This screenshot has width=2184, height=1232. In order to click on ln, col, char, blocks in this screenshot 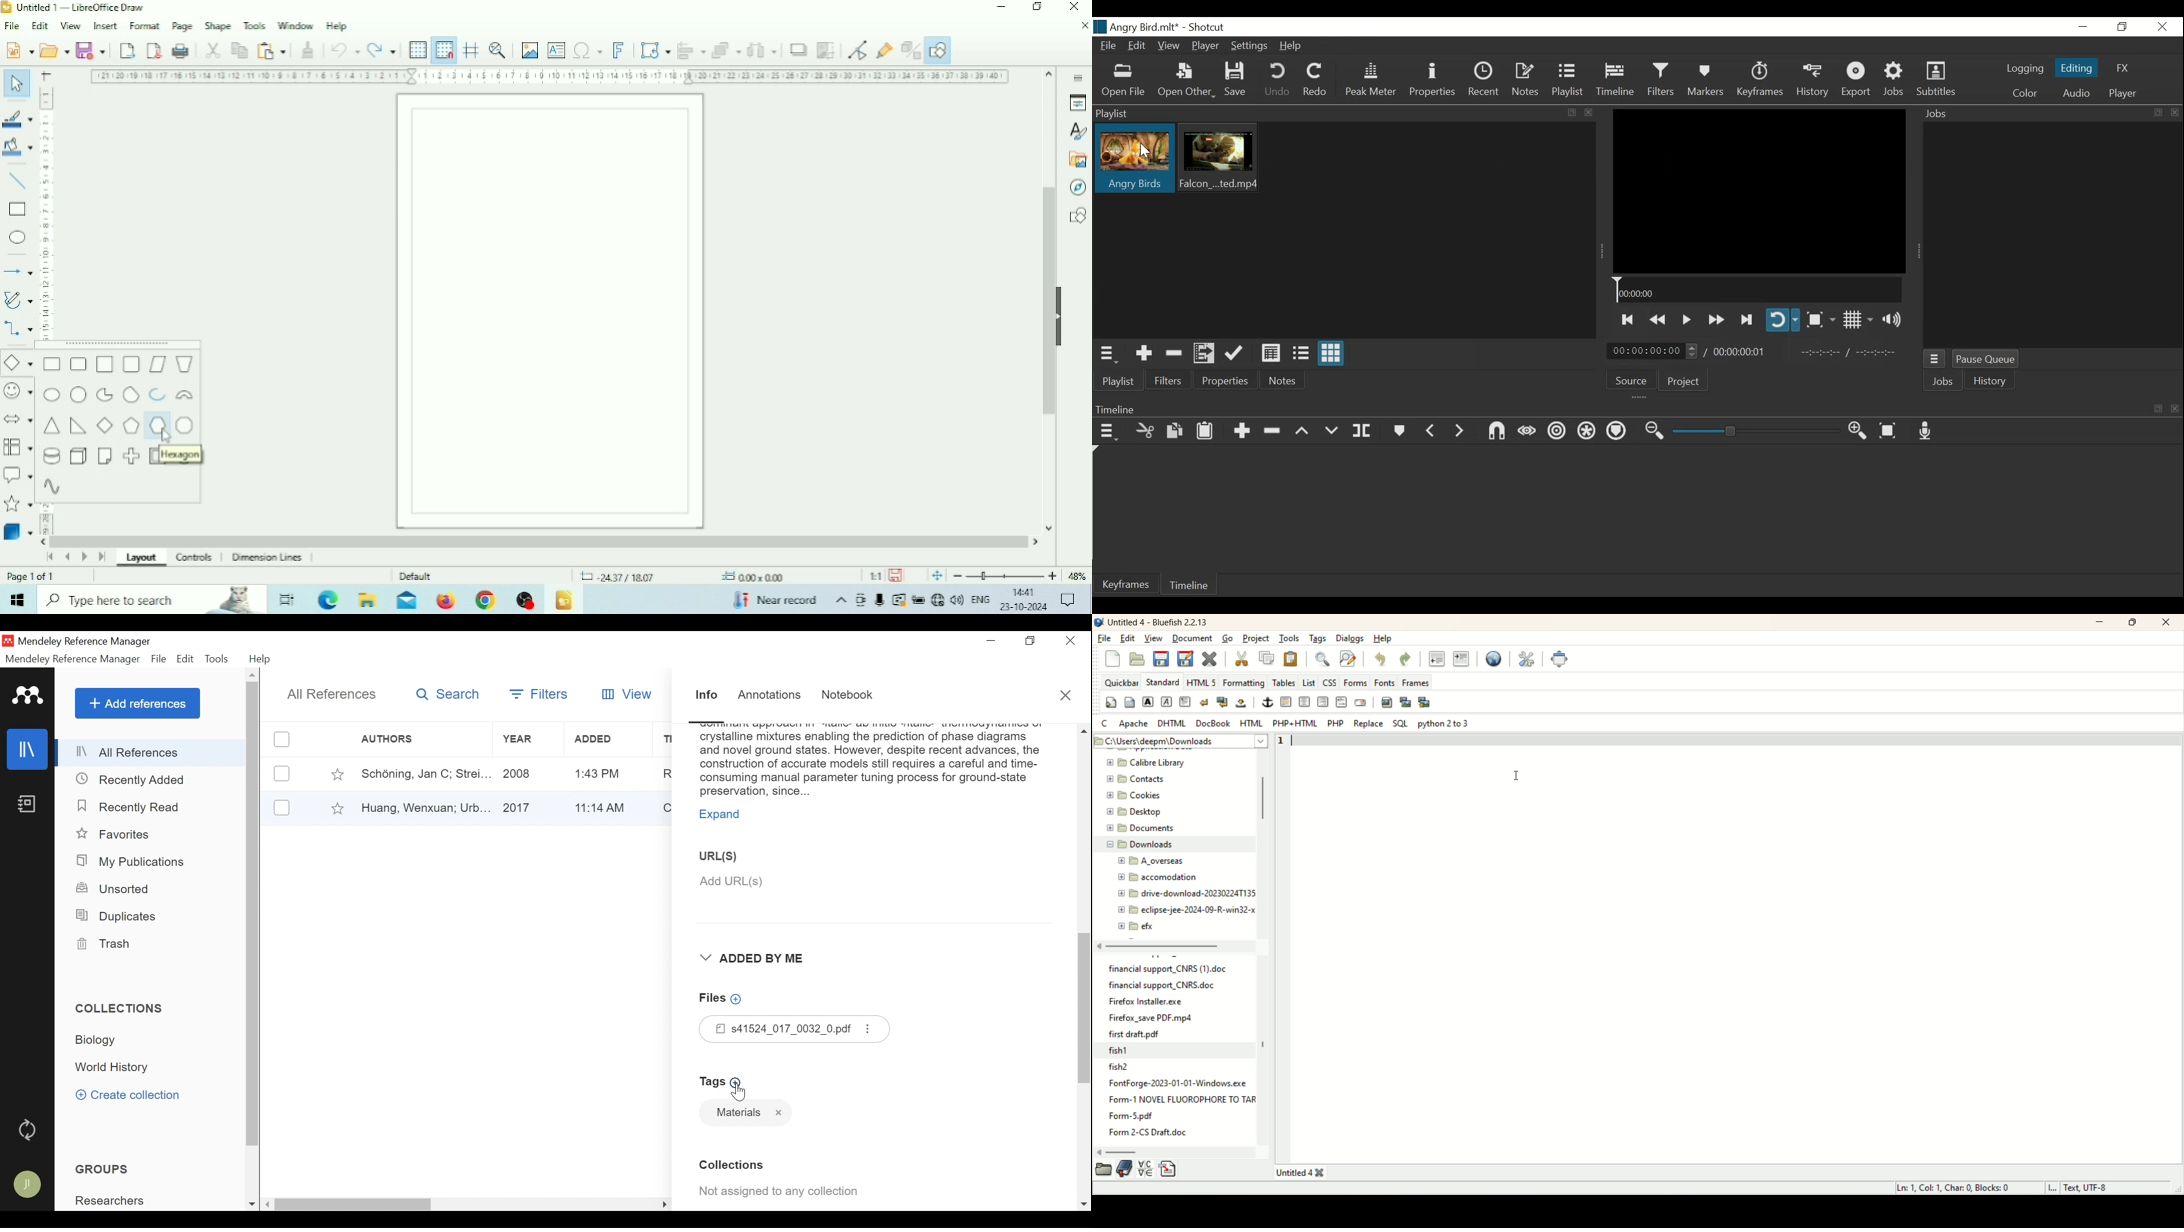, I will do `click(1958, 1188)`.